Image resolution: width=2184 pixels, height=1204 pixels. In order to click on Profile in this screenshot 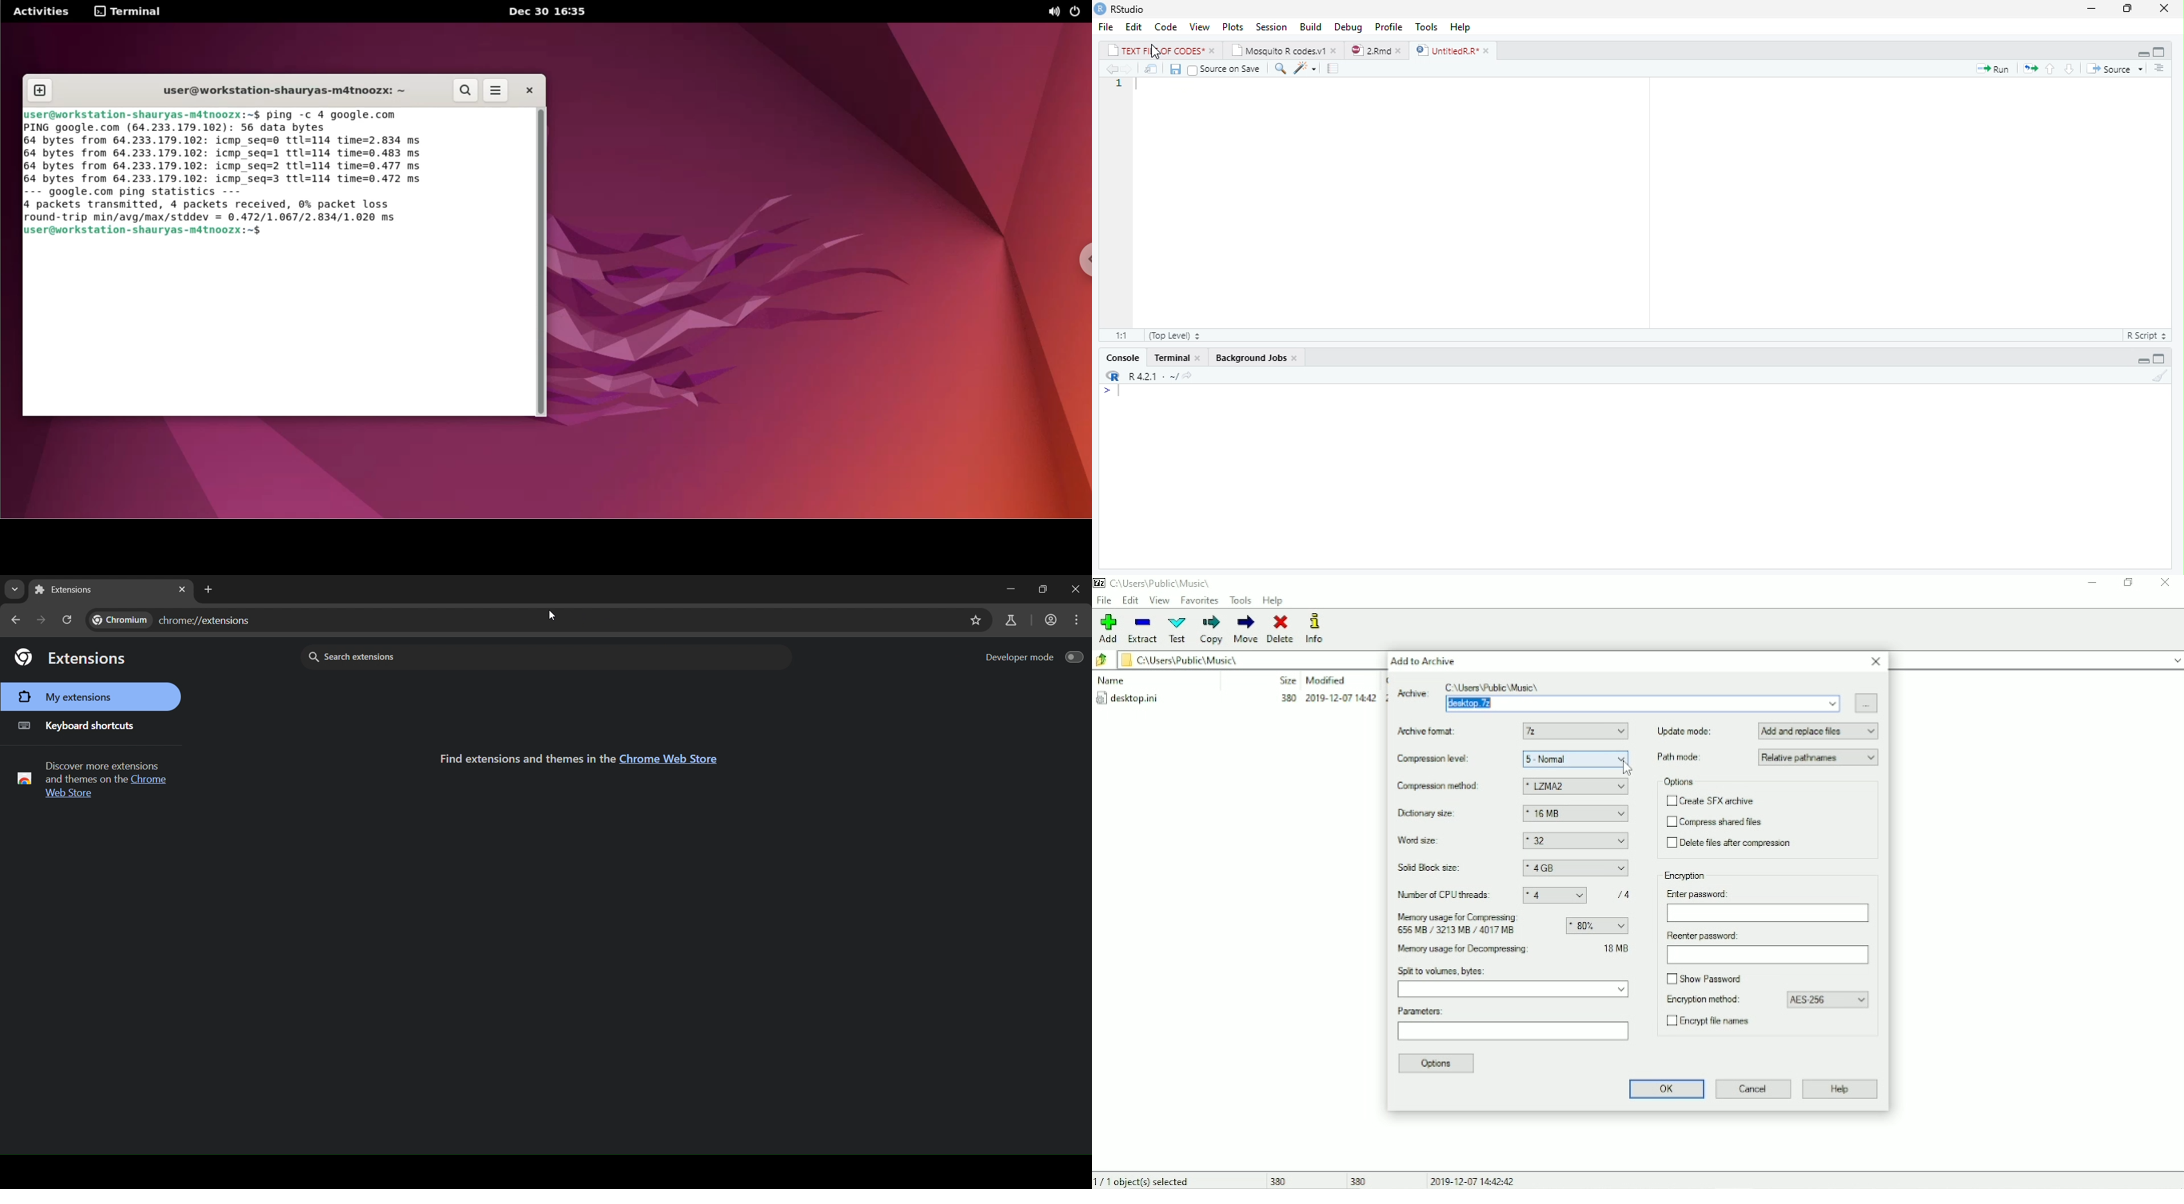, I will do `click(1389, 26)`.